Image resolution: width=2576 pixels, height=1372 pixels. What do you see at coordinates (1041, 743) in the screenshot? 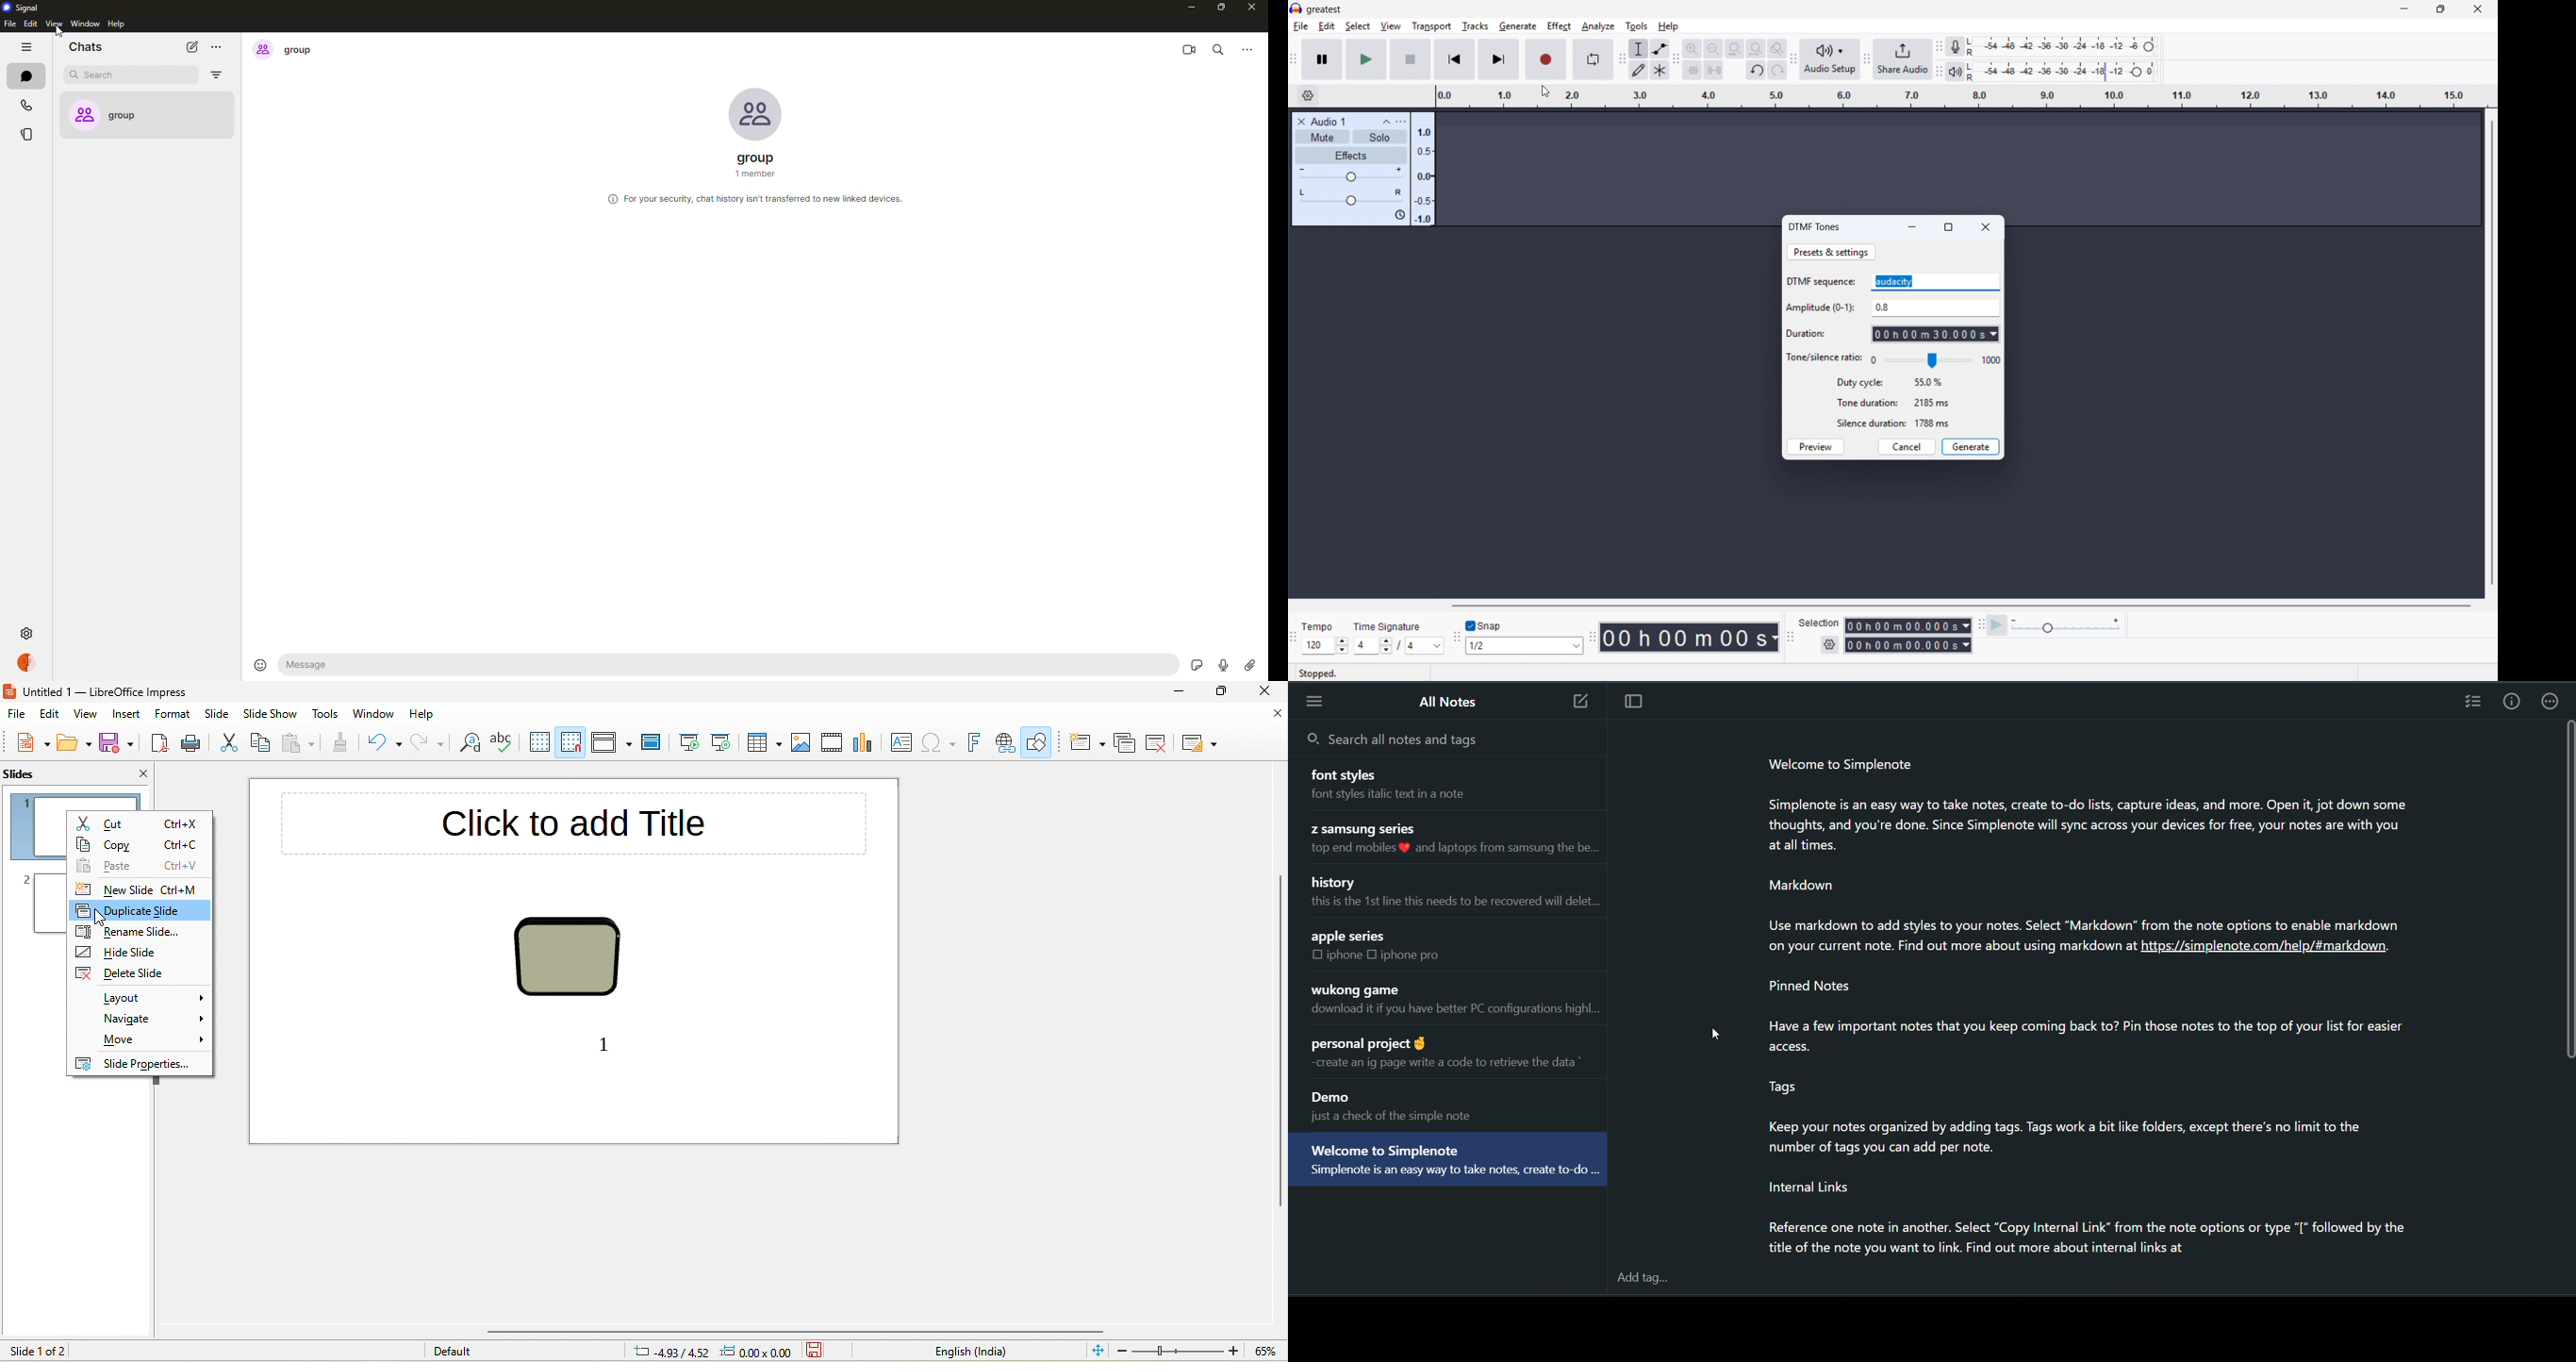
I see `show draw function` at bounding box center [1041, 743].